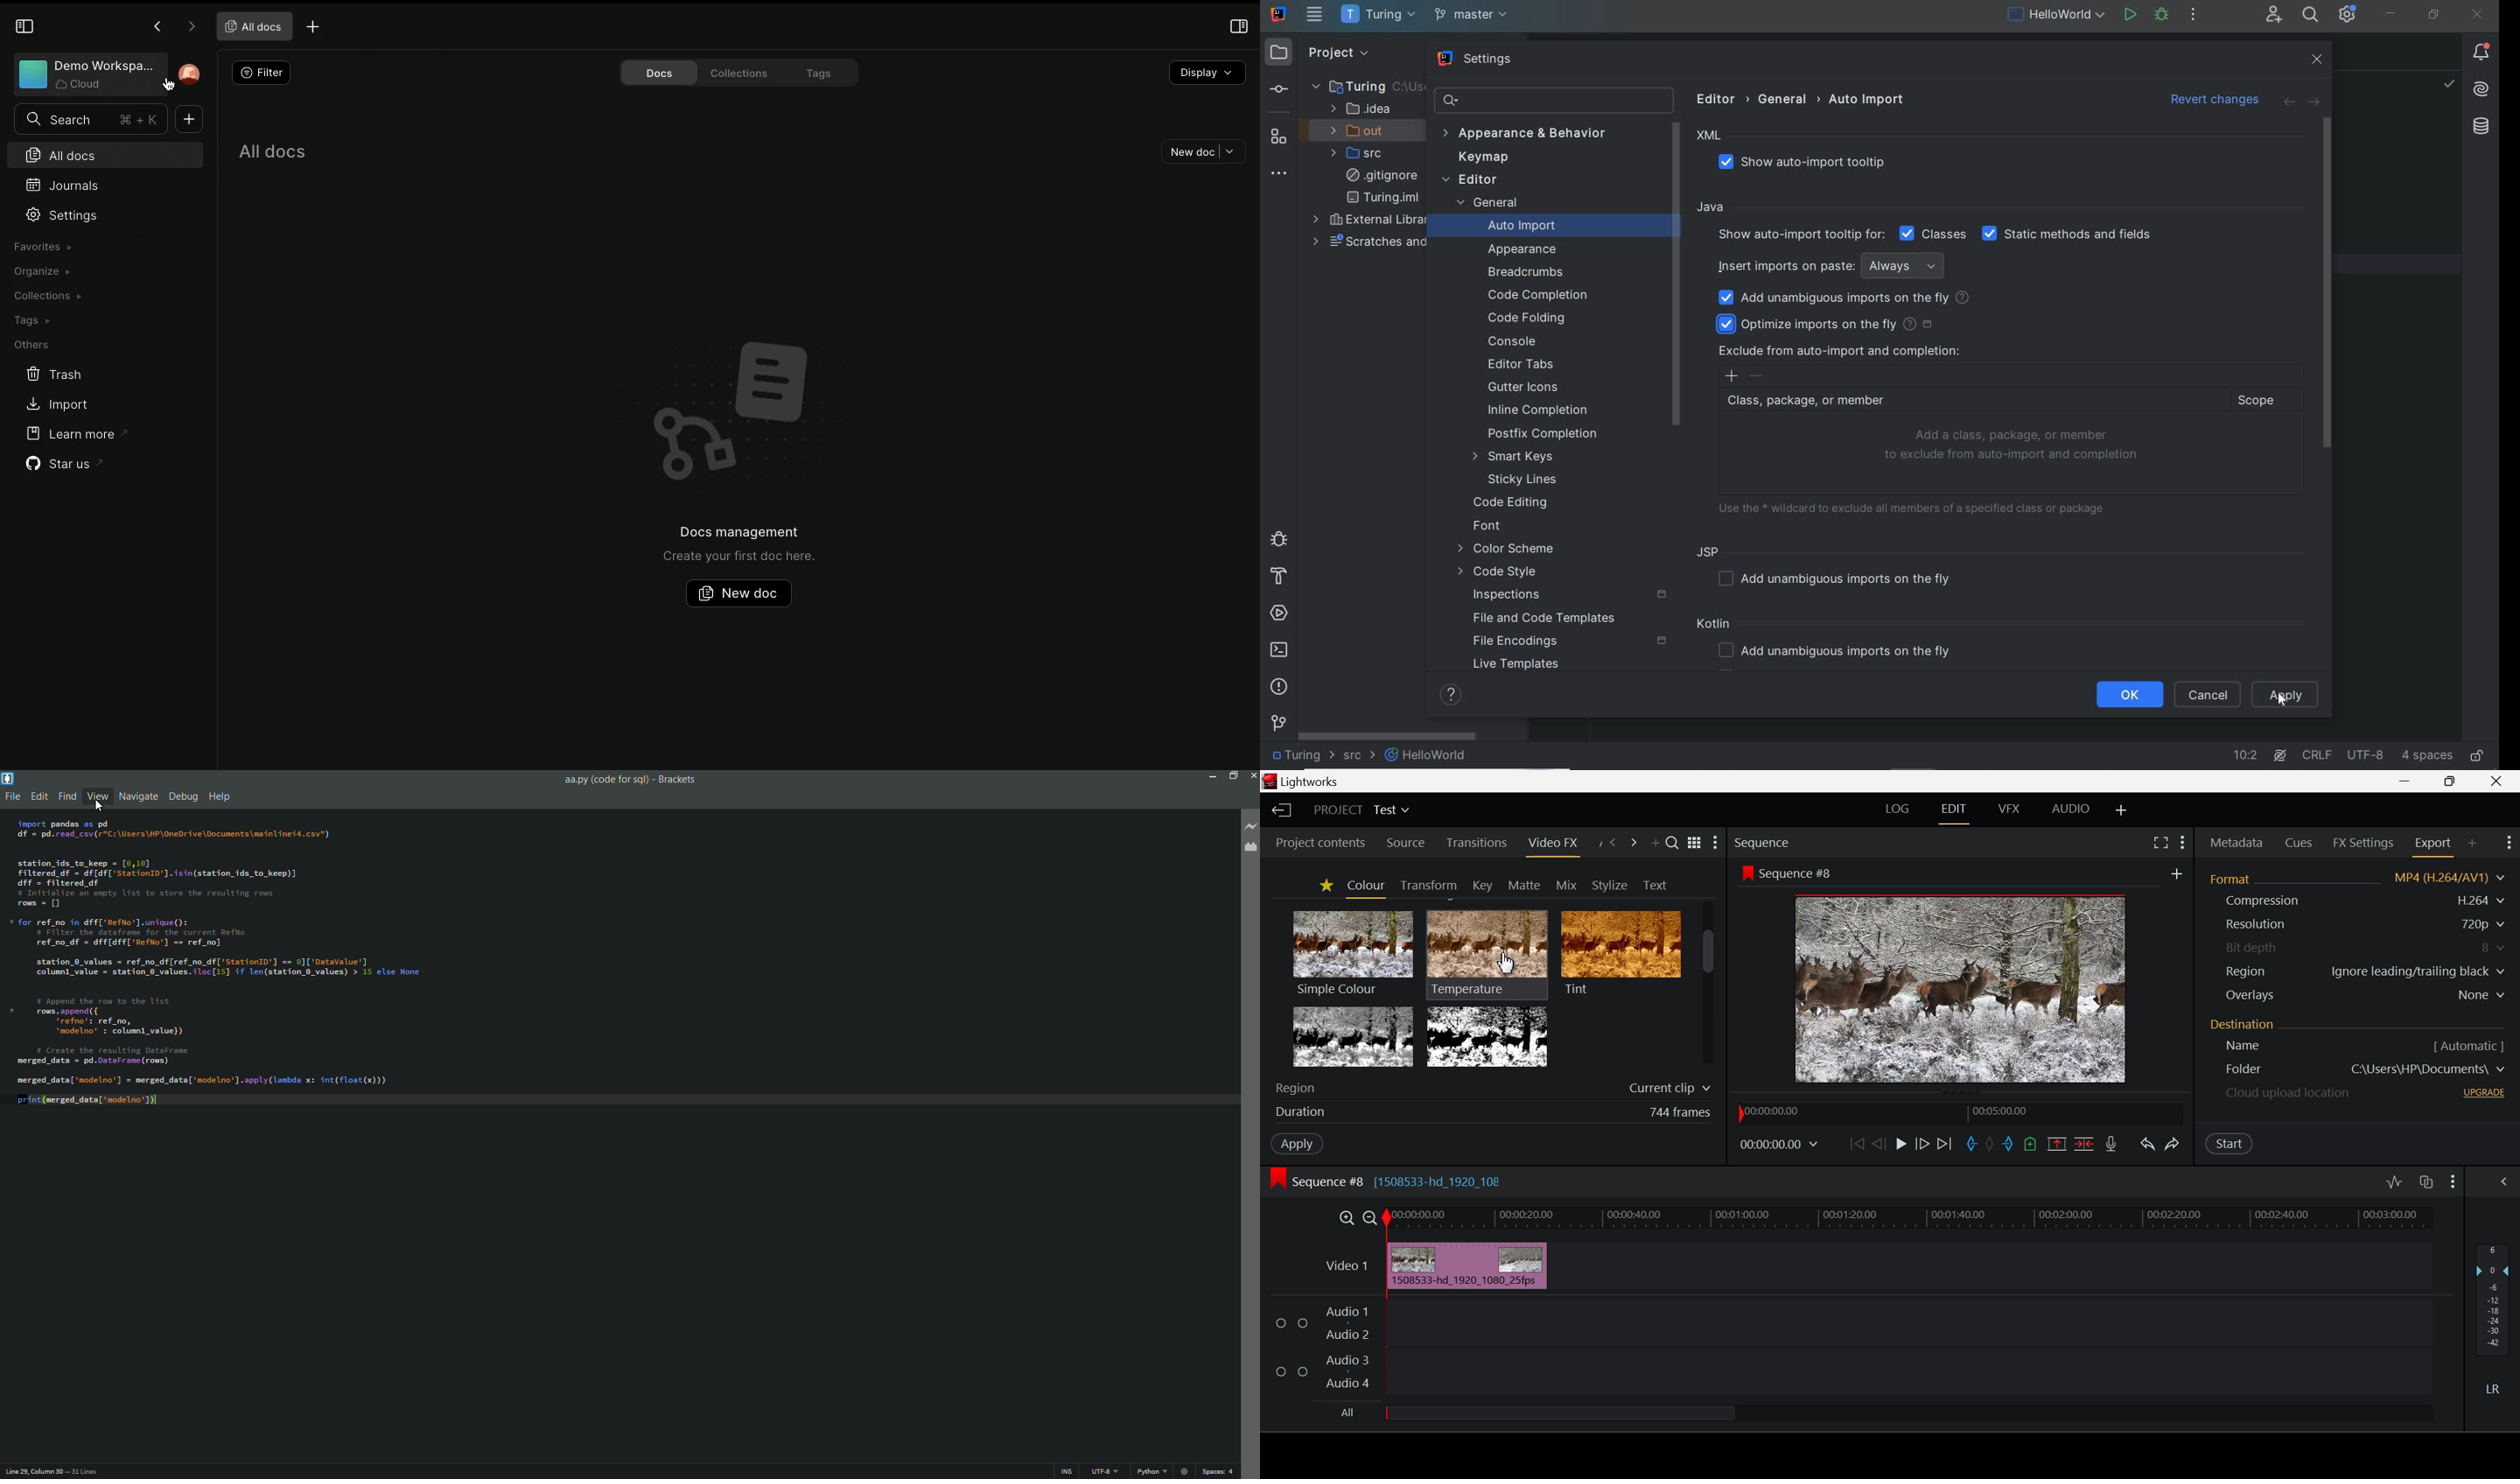  Describe the element at coordinates (2128, 13) in the screenshot. I see `RUN` at that location.